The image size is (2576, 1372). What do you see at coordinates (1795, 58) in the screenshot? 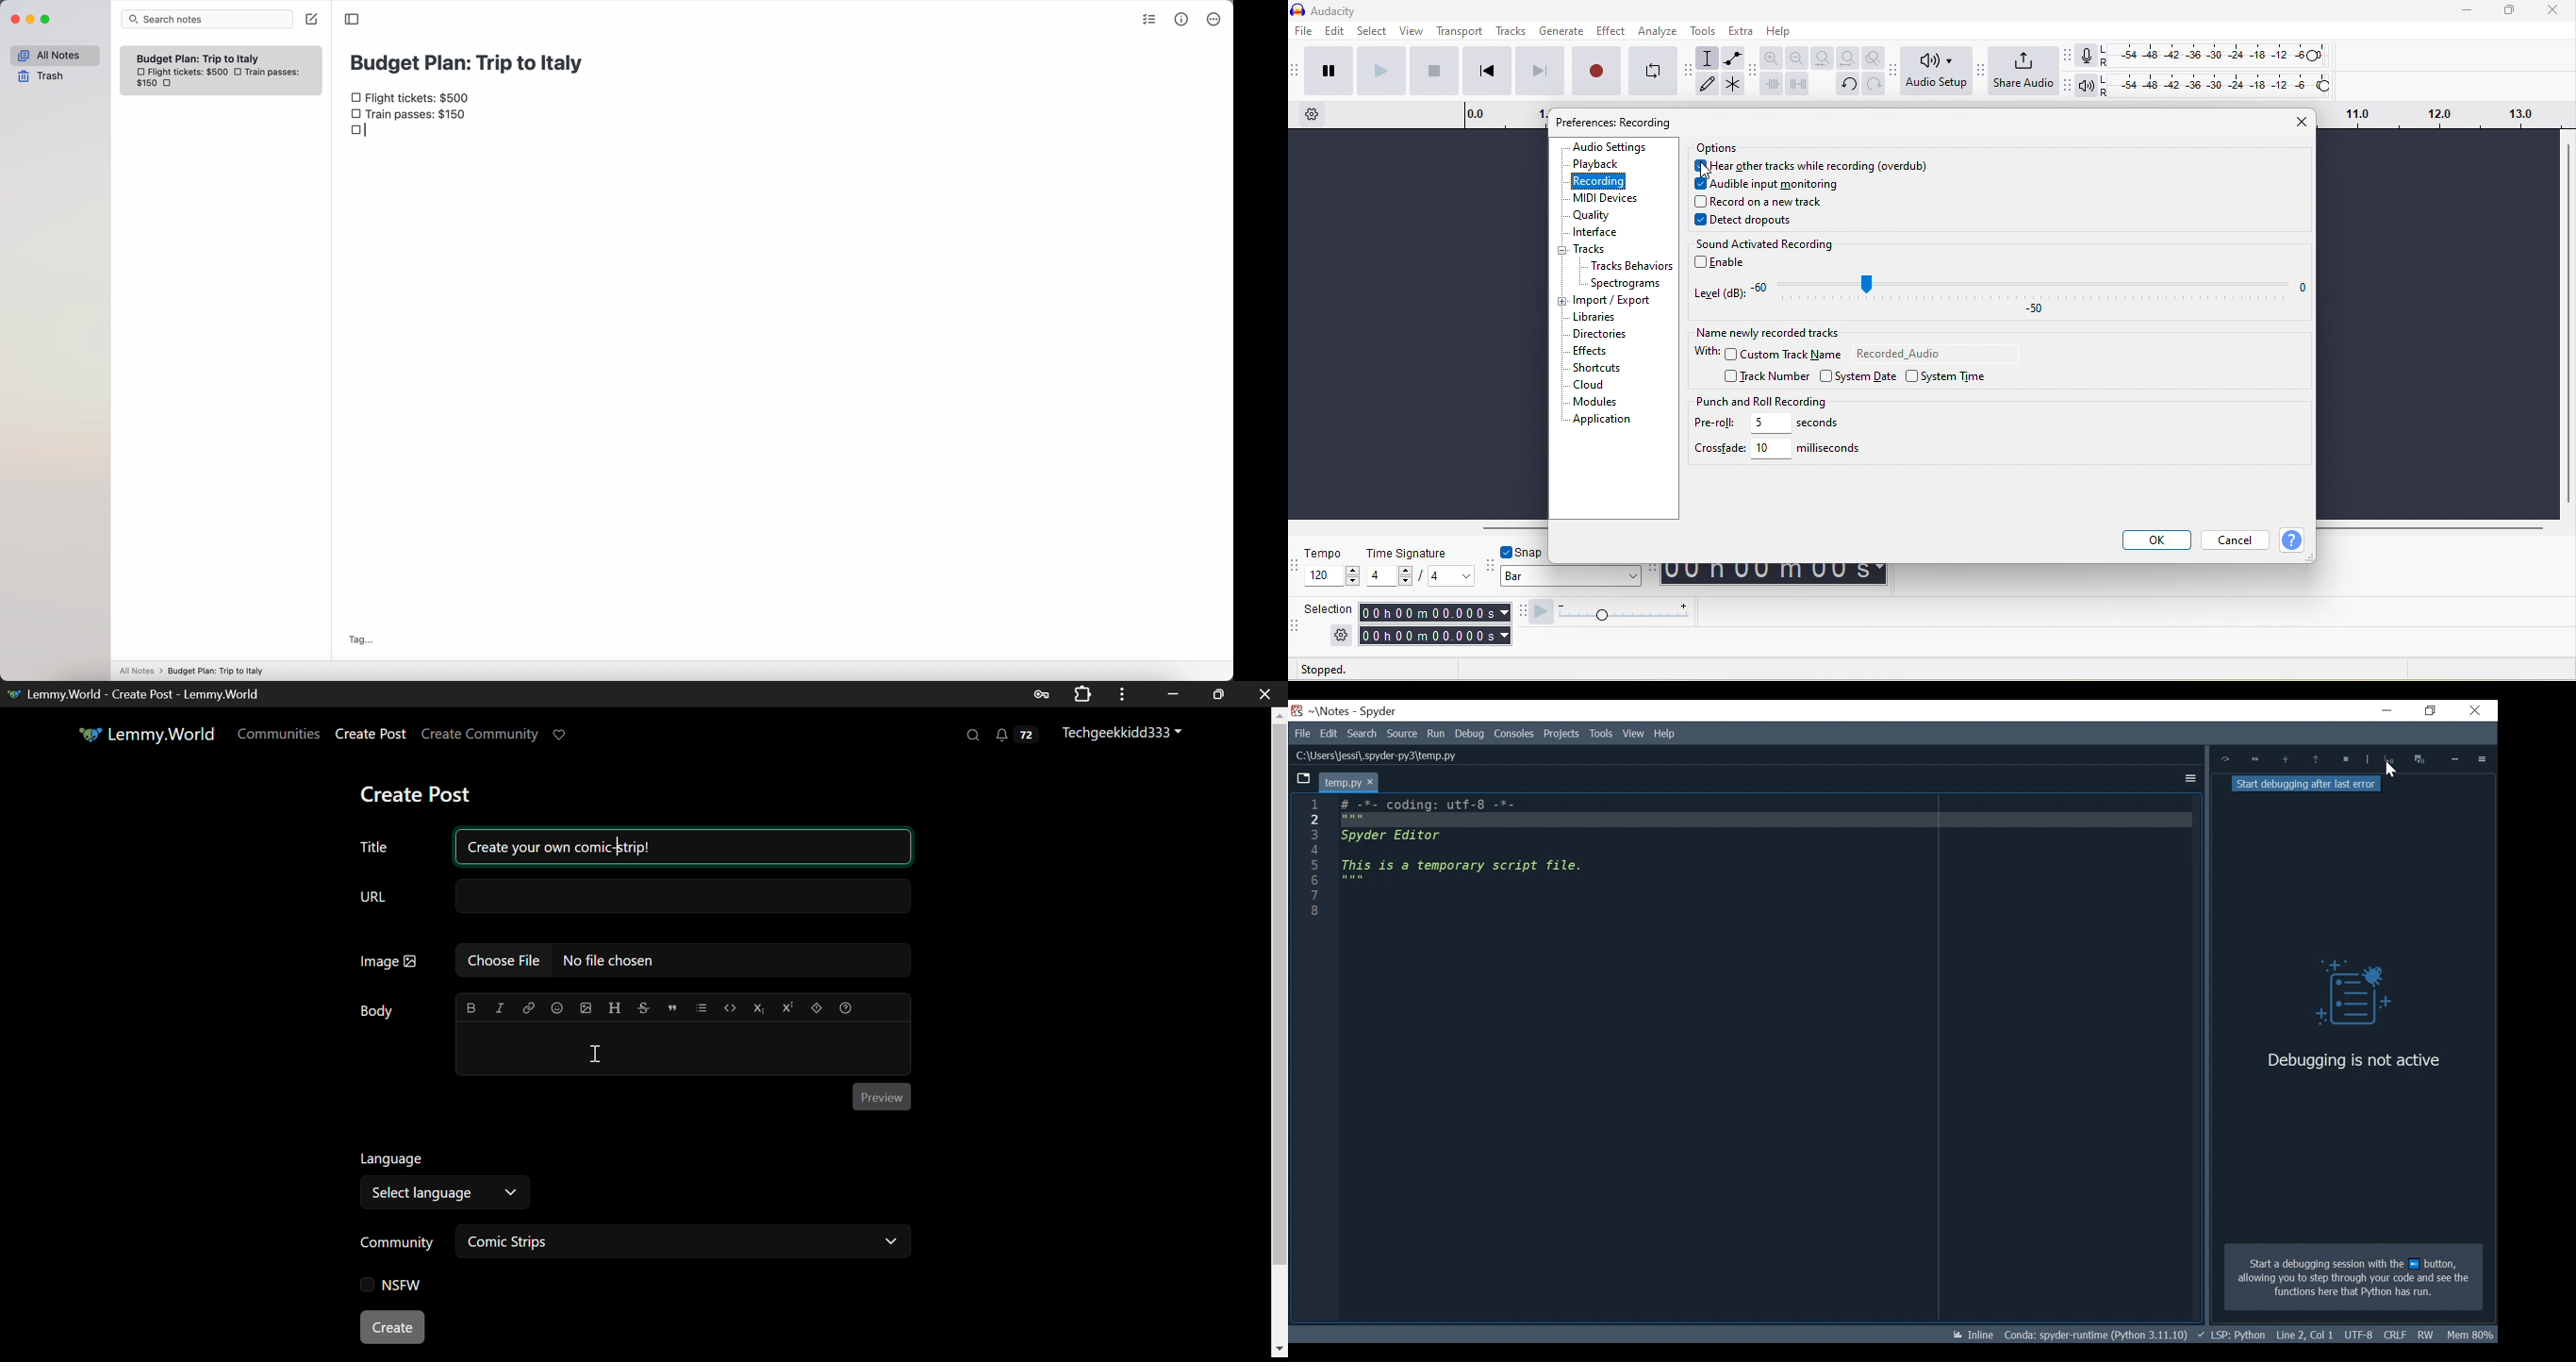
I see `zoom out` at bounding box center [1795, 58].